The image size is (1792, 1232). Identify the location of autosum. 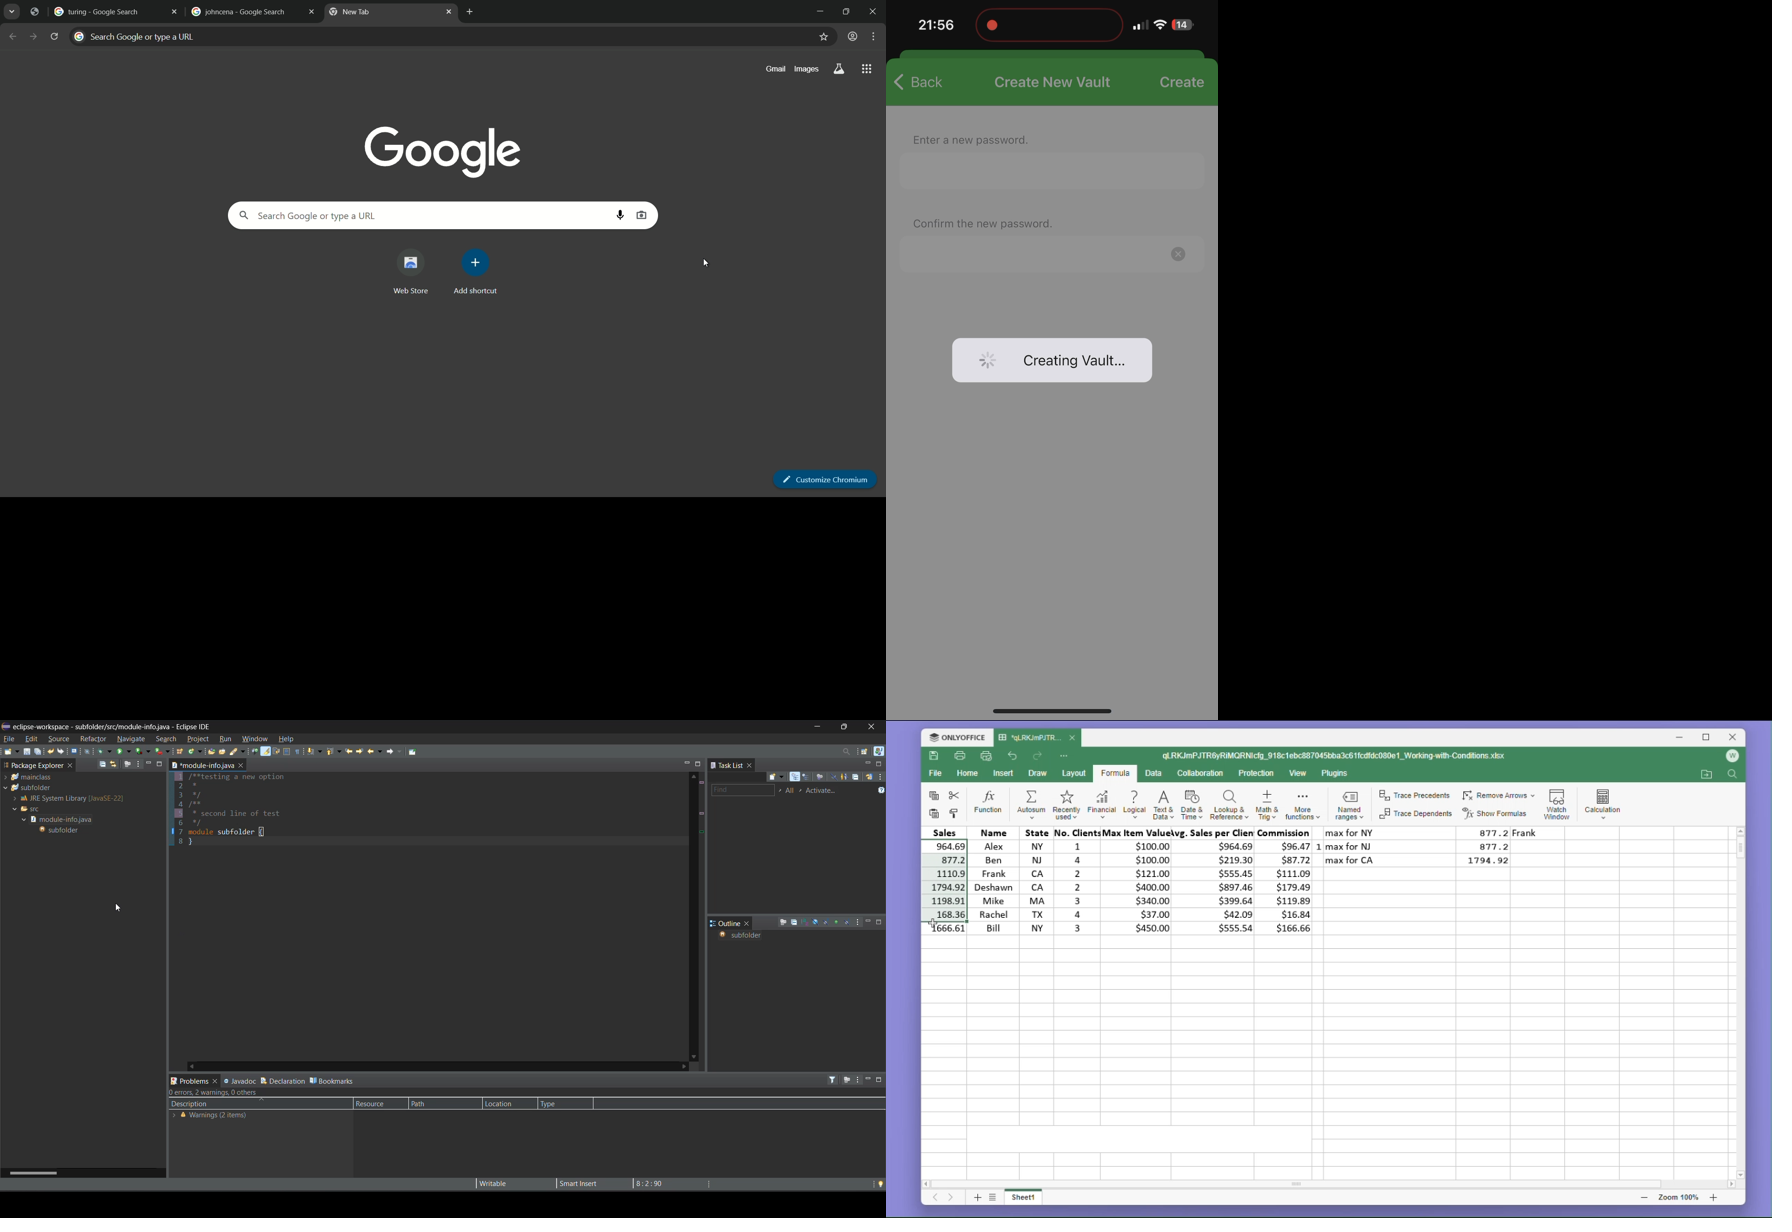
(1031, 806).